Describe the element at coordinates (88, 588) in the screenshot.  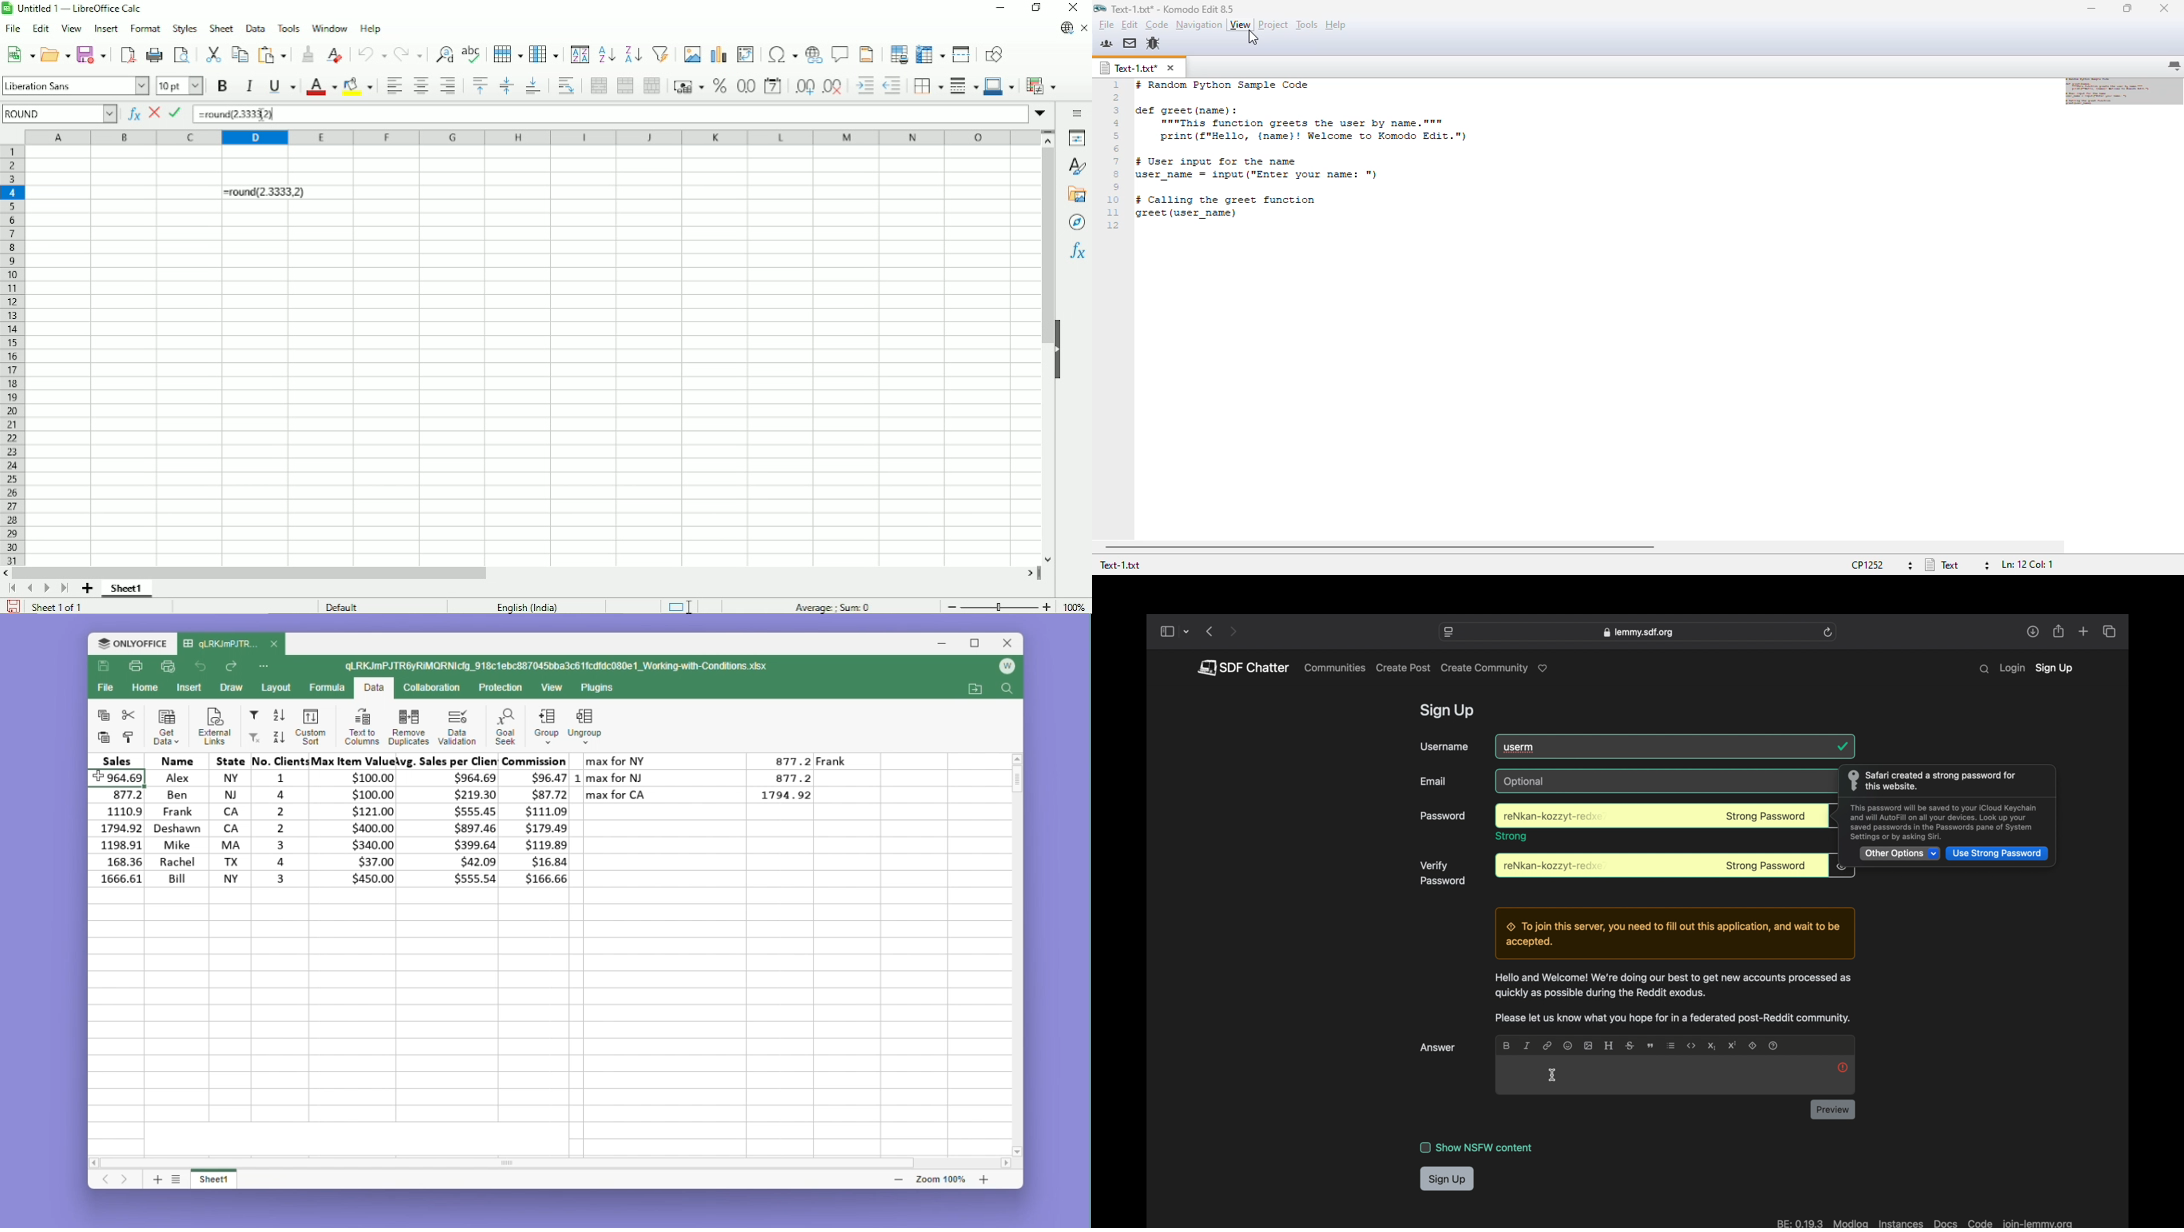
I see `Add sheet` at that location.